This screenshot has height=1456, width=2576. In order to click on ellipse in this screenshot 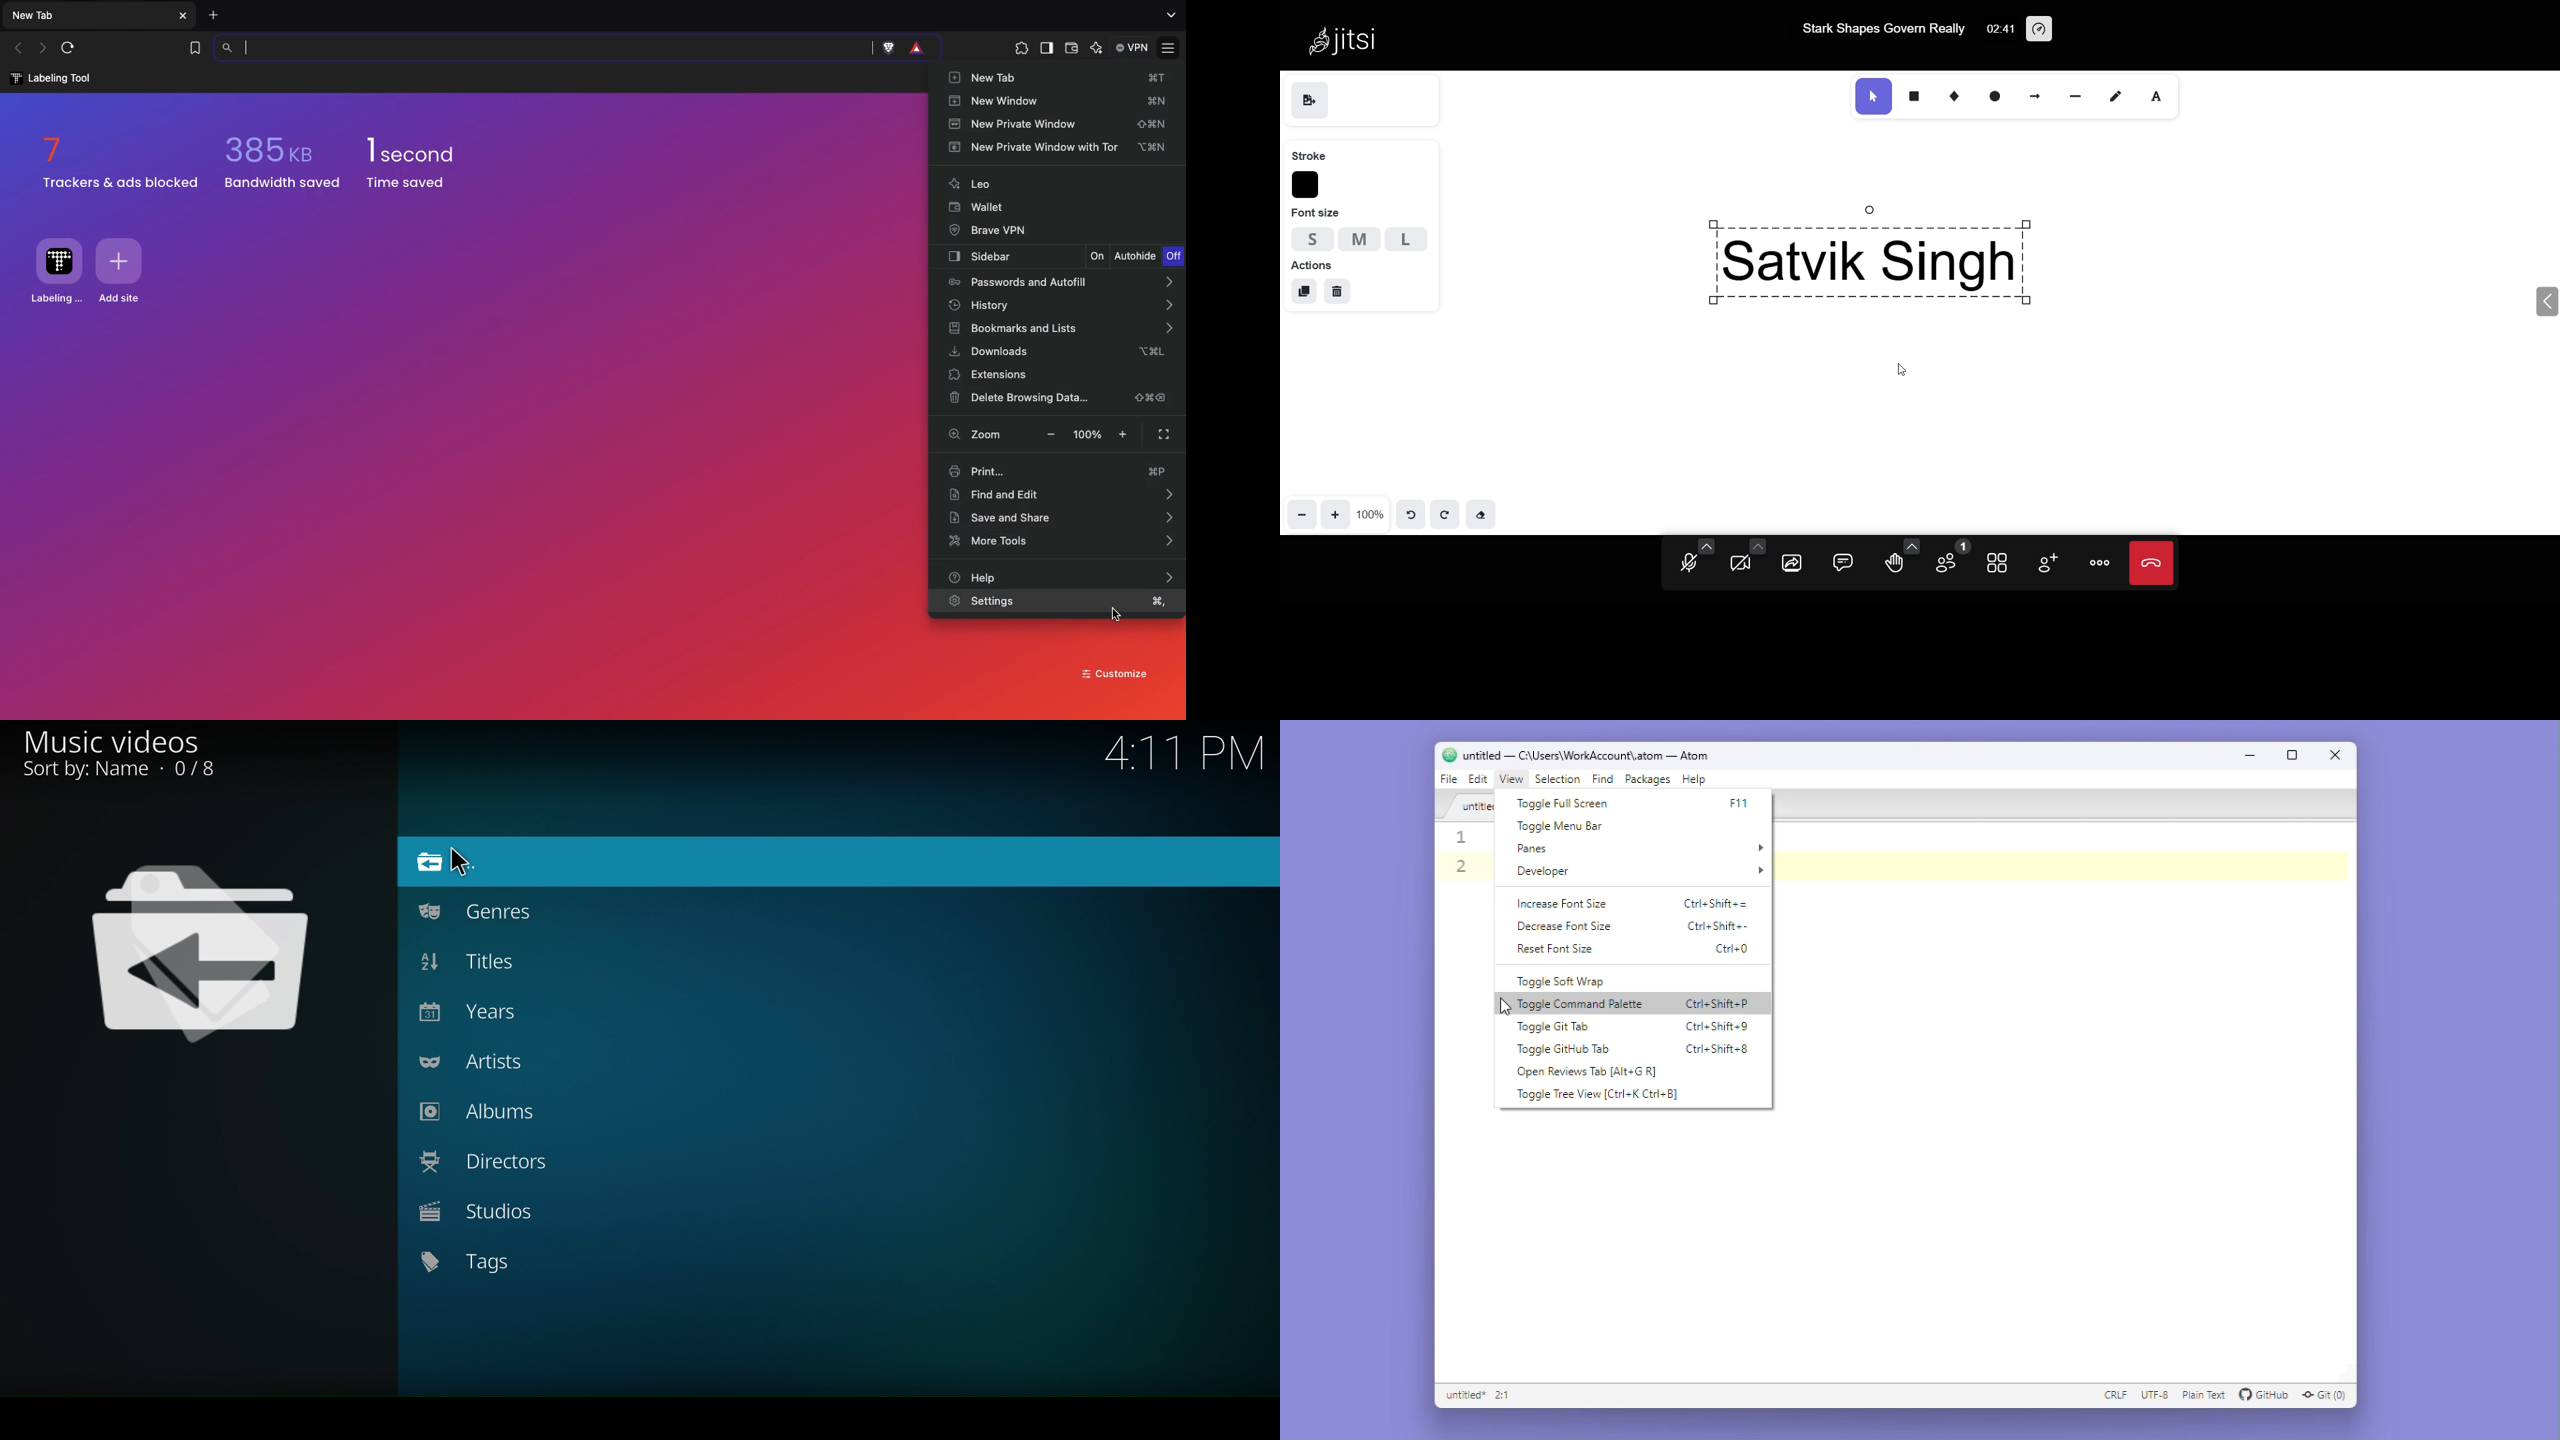, I will do `click(1995, 96)`.